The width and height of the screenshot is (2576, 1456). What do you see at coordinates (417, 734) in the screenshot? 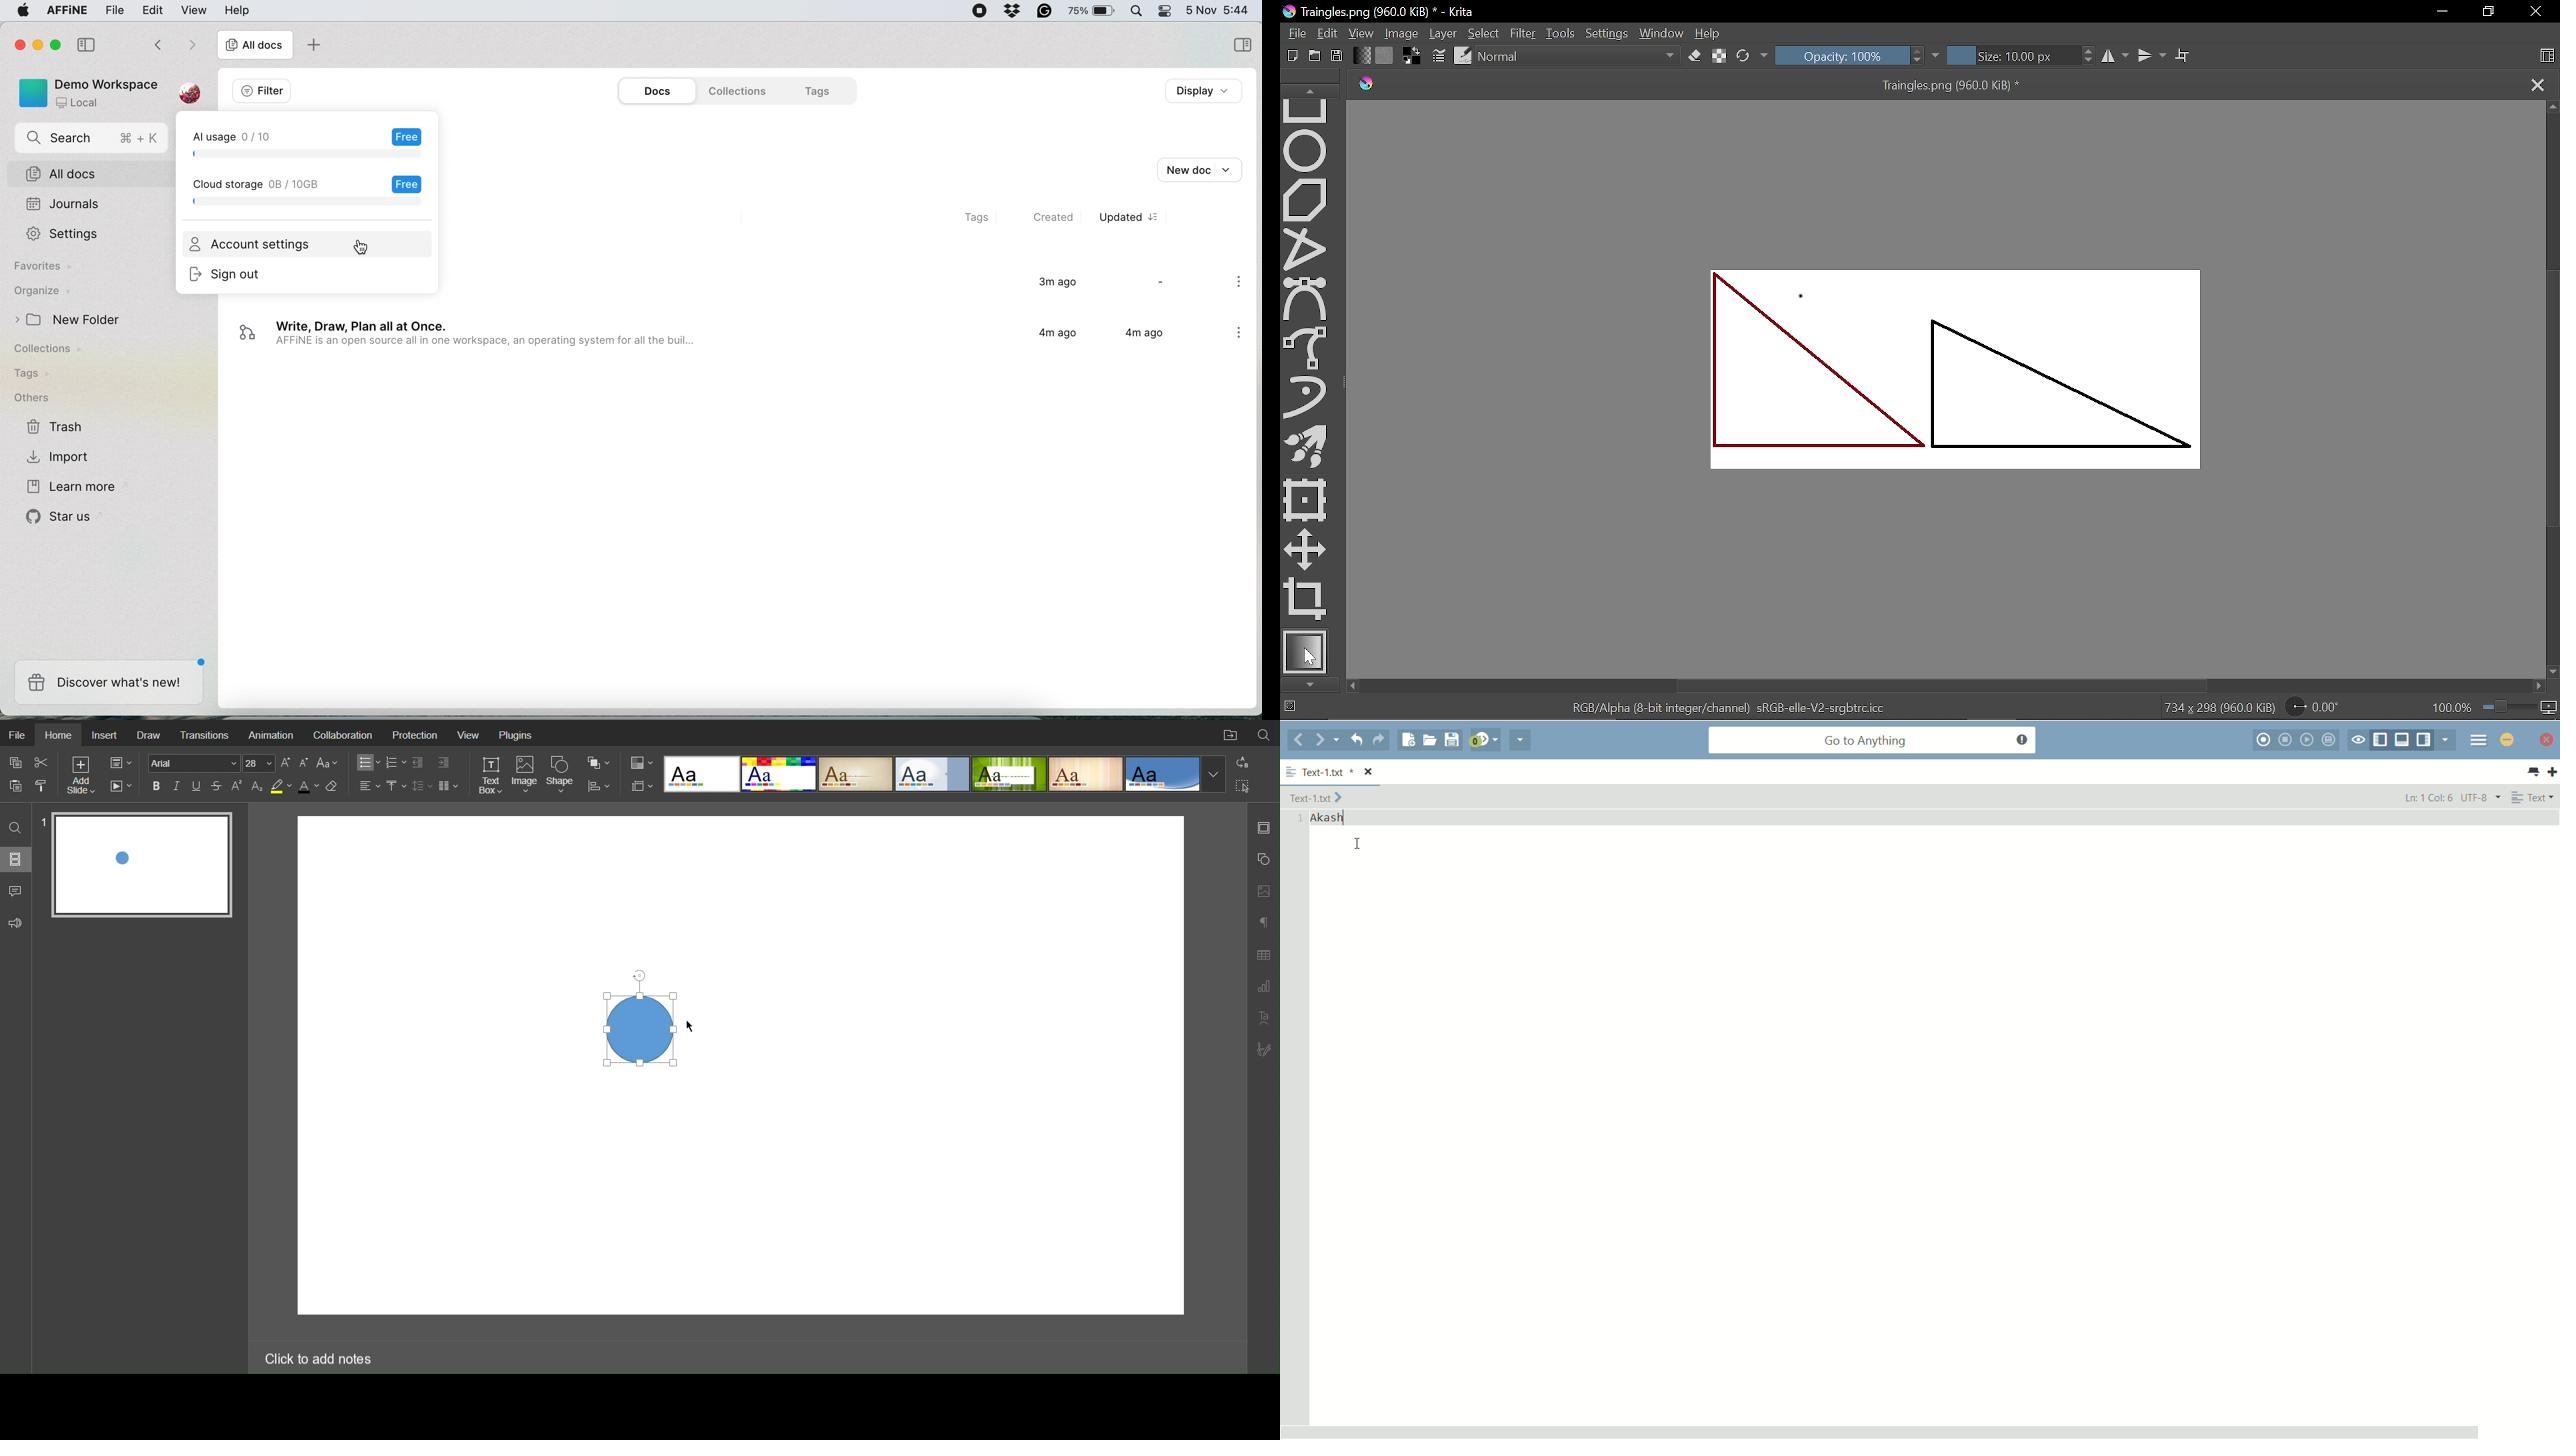
I see `Protection` at bounding box center [417, 734].